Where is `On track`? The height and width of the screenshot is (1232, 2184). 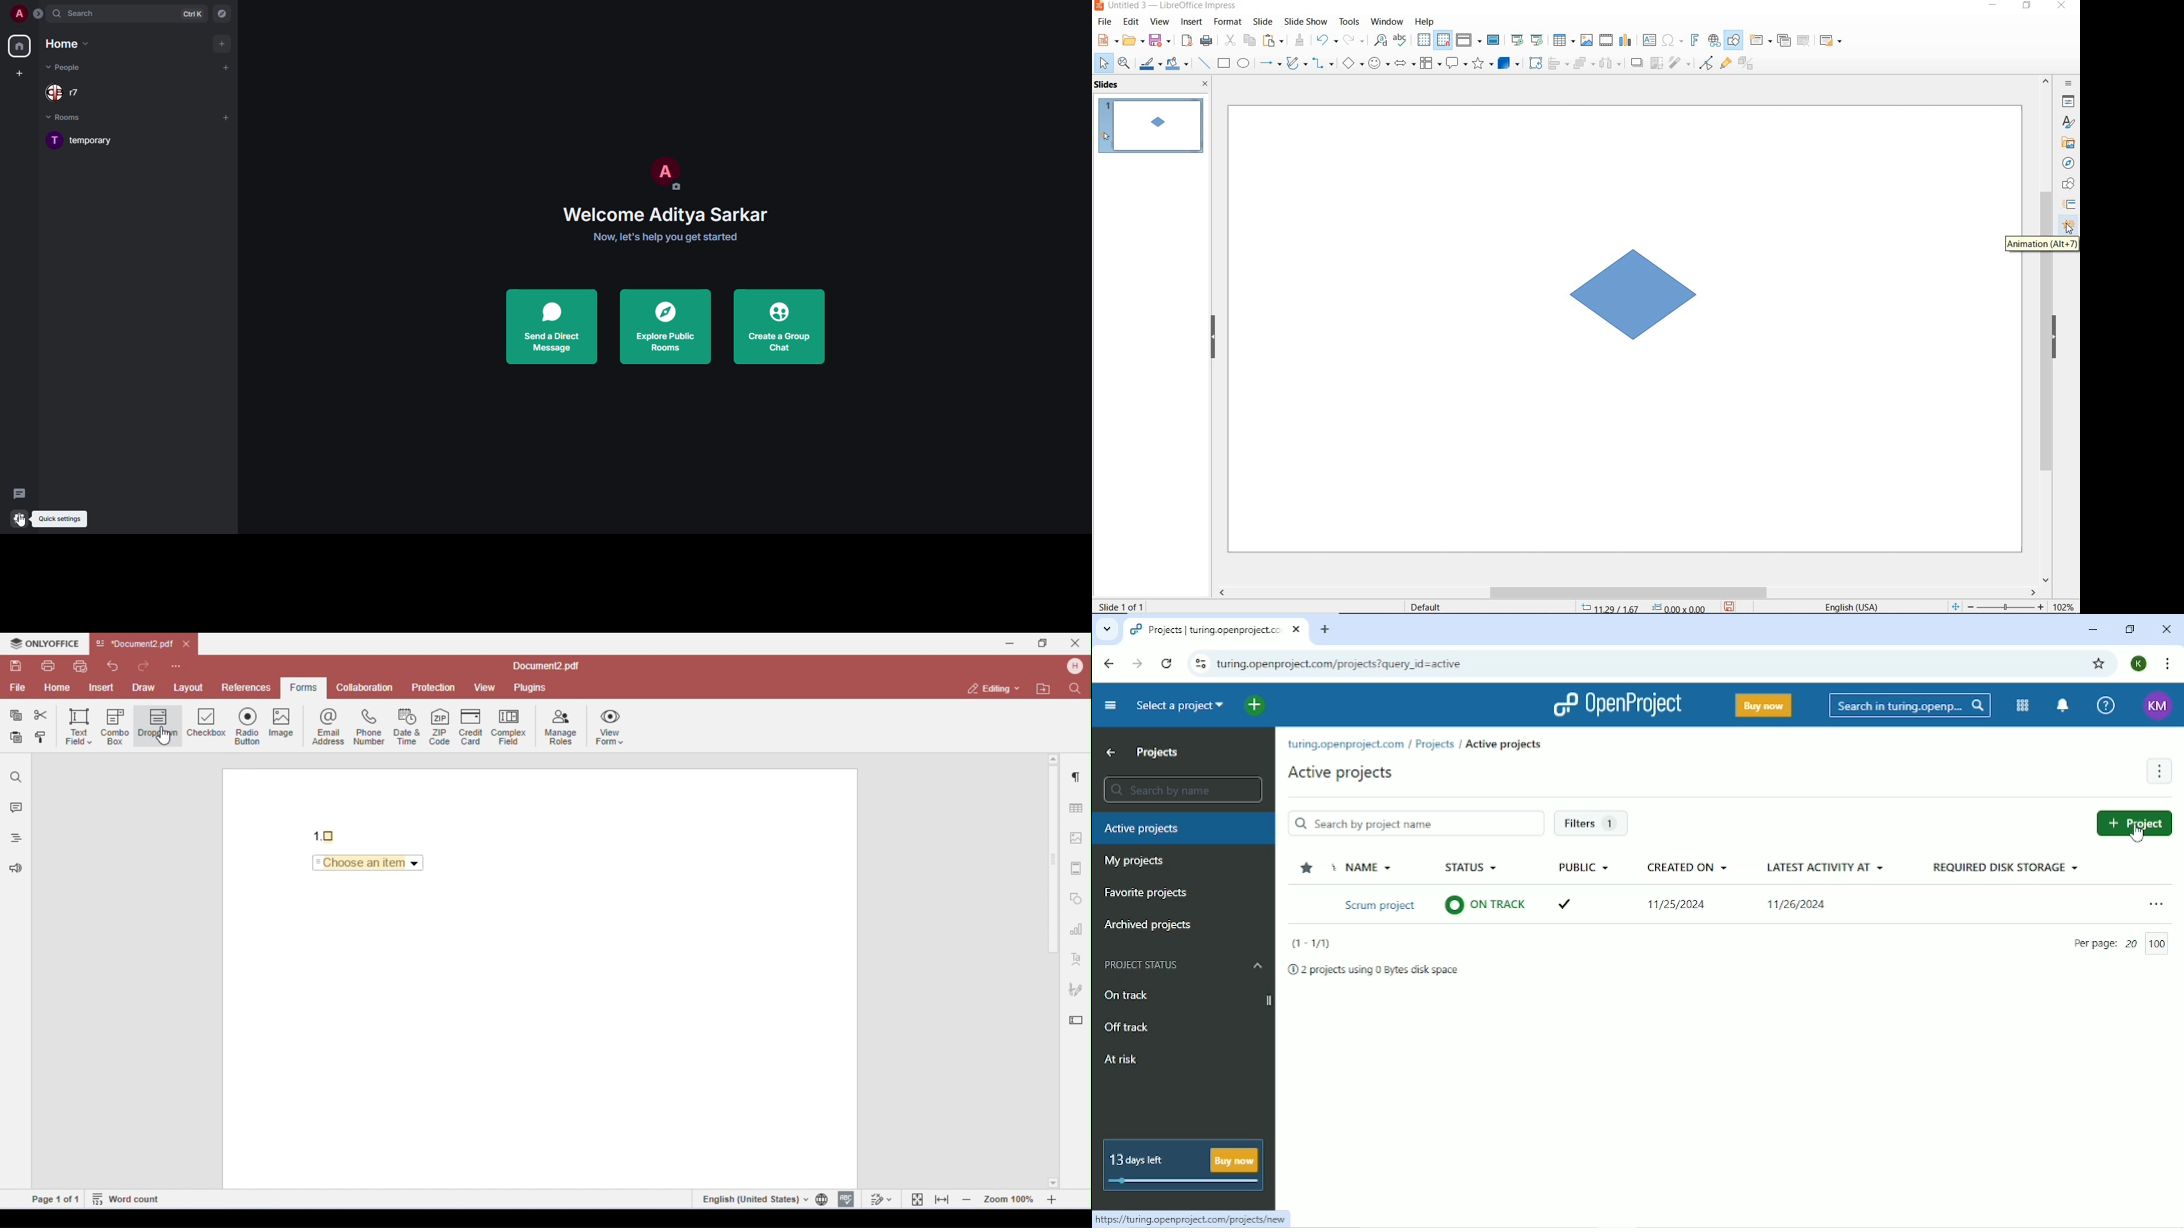 On track is located at coordinates (1127, 996).